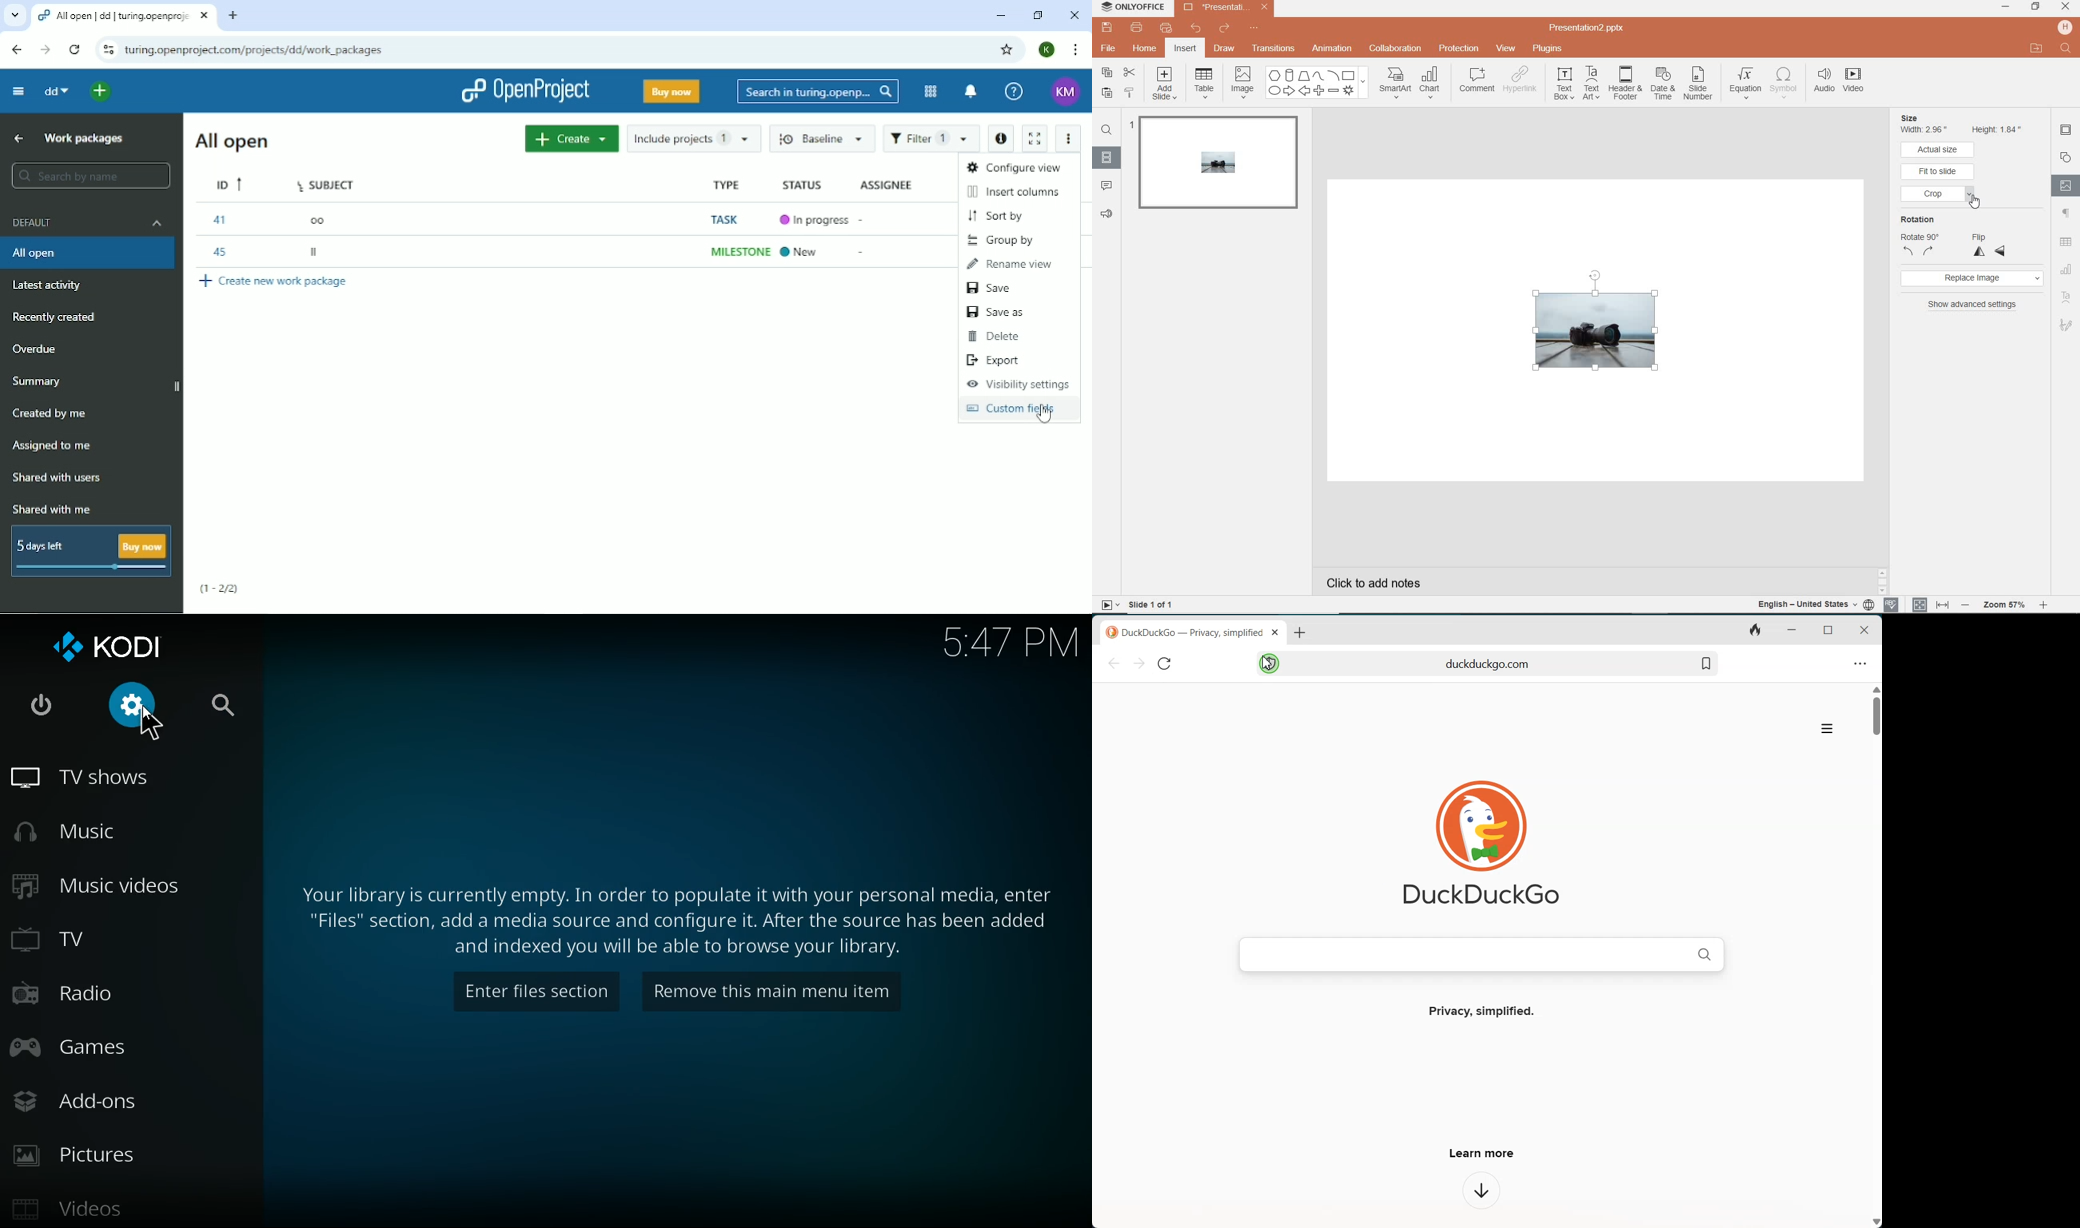 This screenshot has height=1232, width=2100. Describe the element at coordinates (525, 90) in the screenshot. I see `OpenProject` at that location.